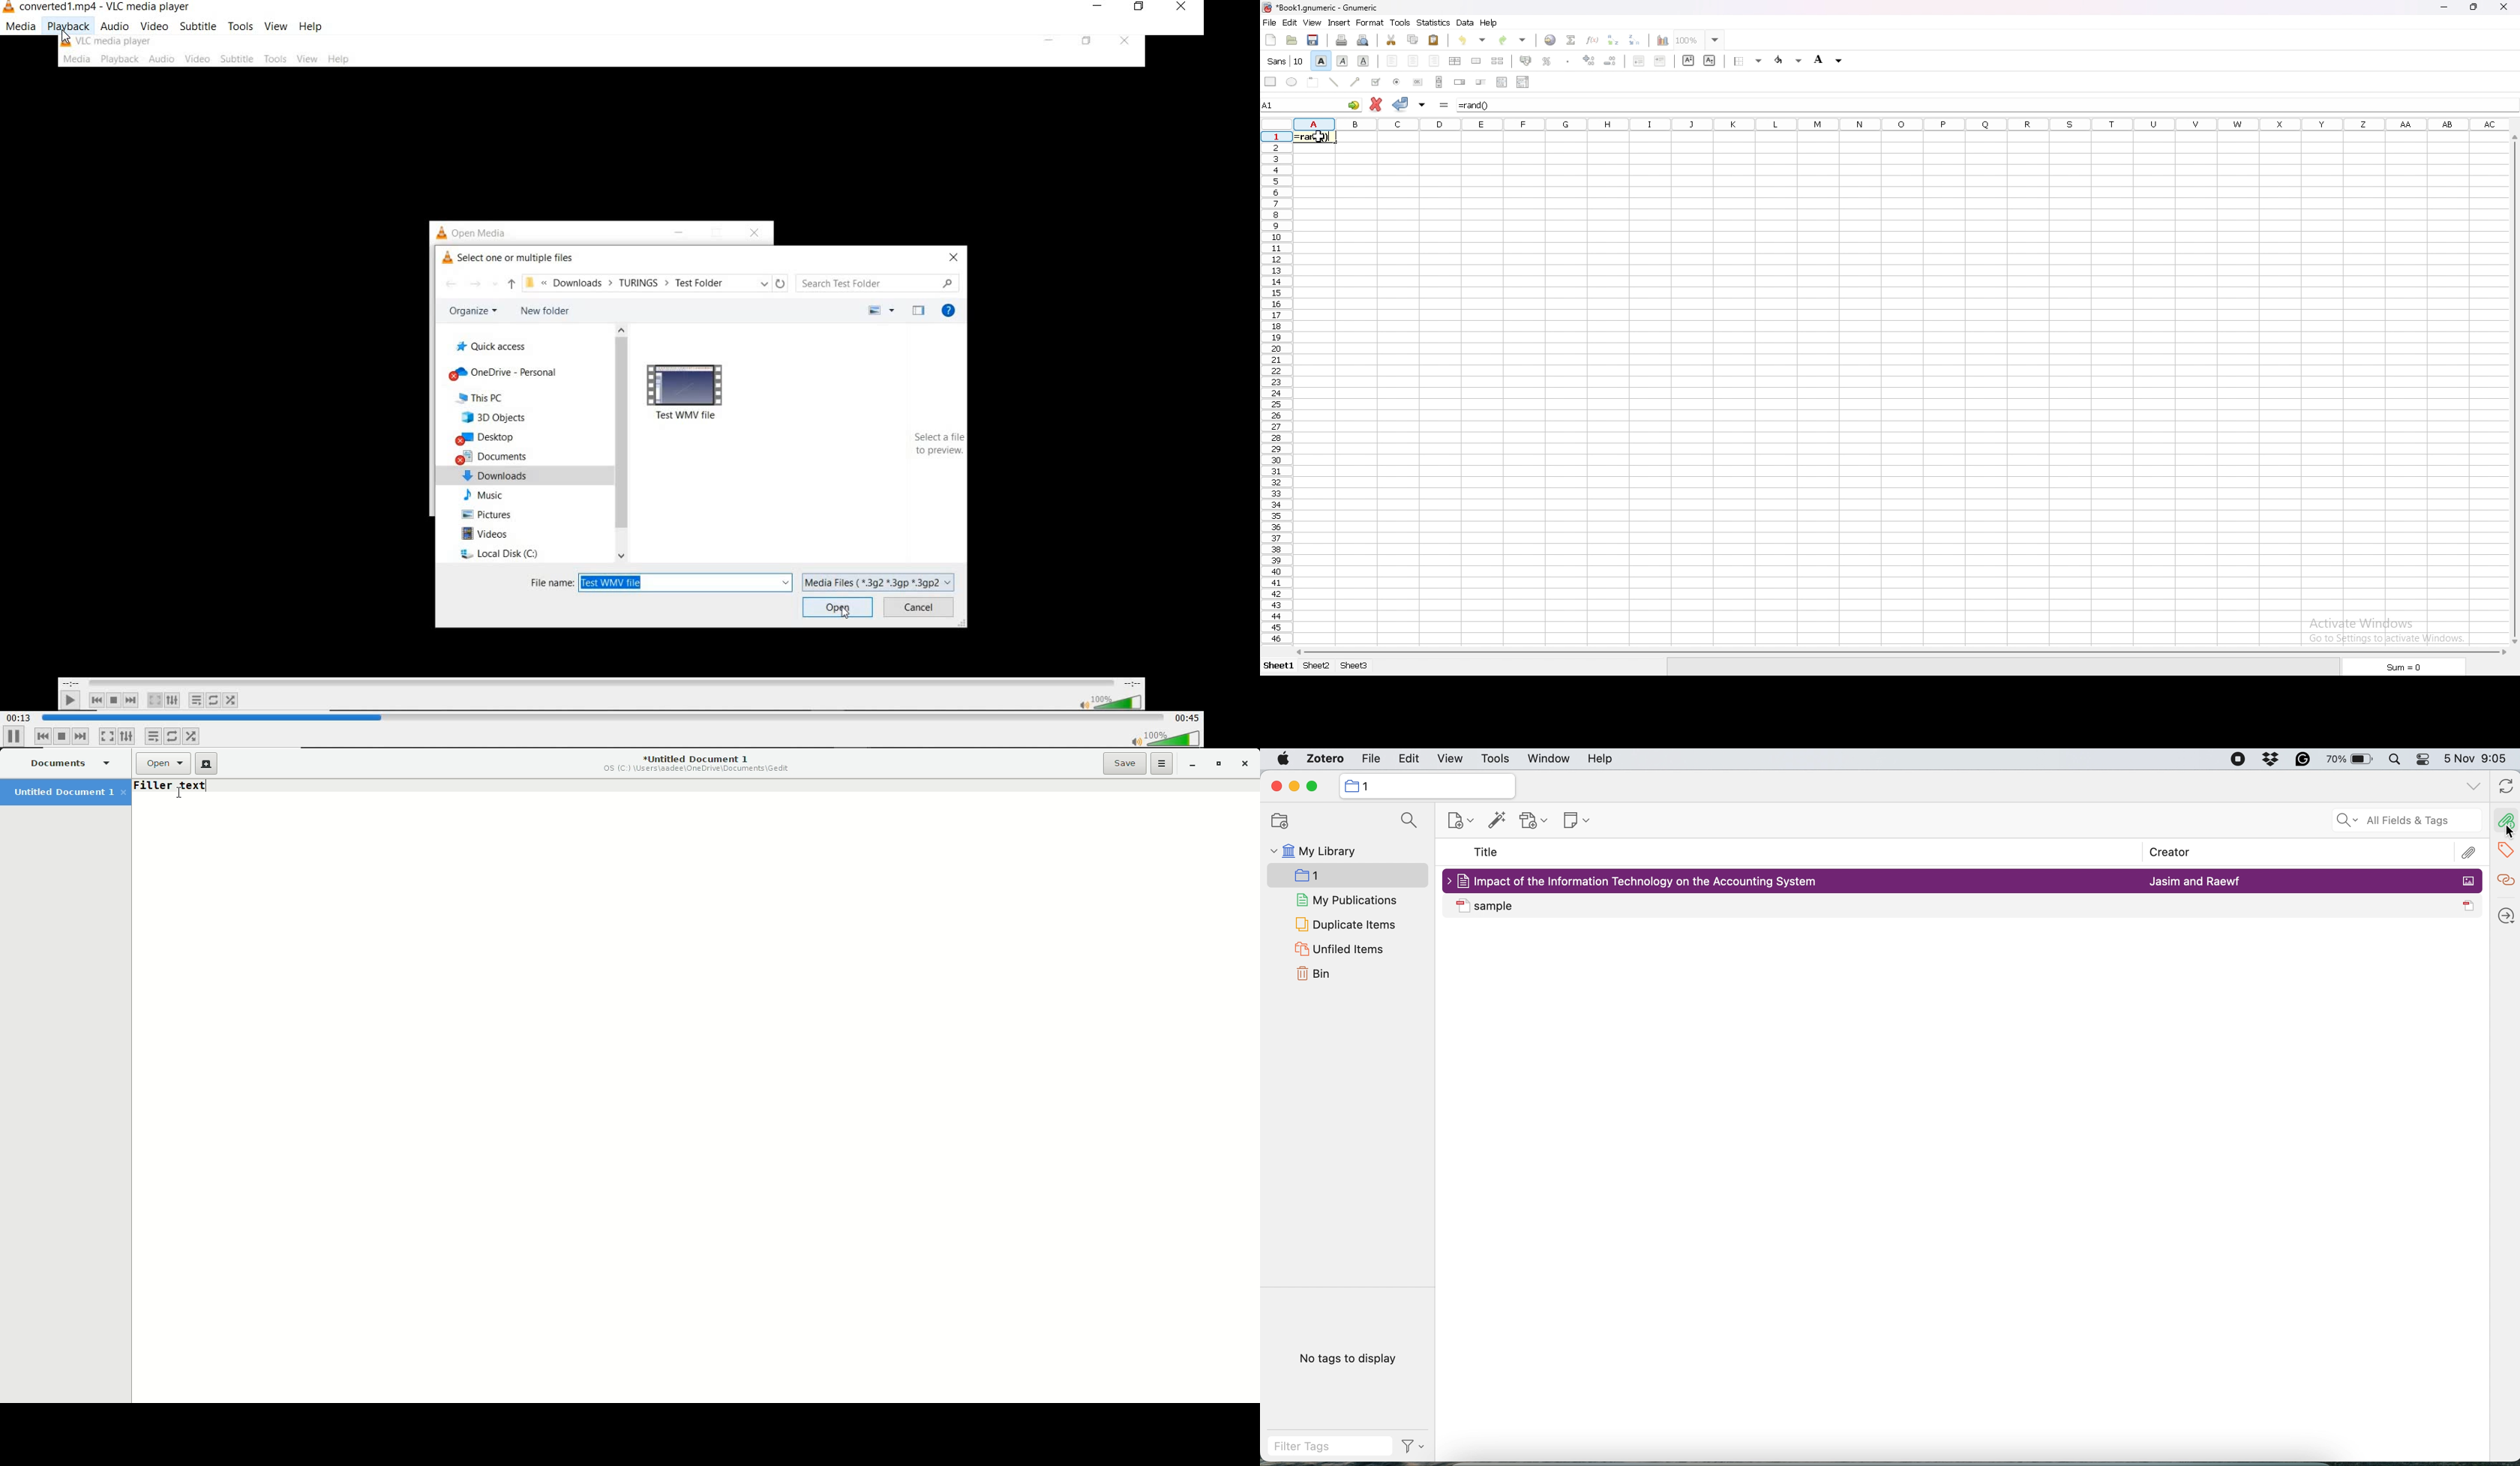 This screenshot has height=1484, width=2520. I want to click on superscript, so click(1689, 61).